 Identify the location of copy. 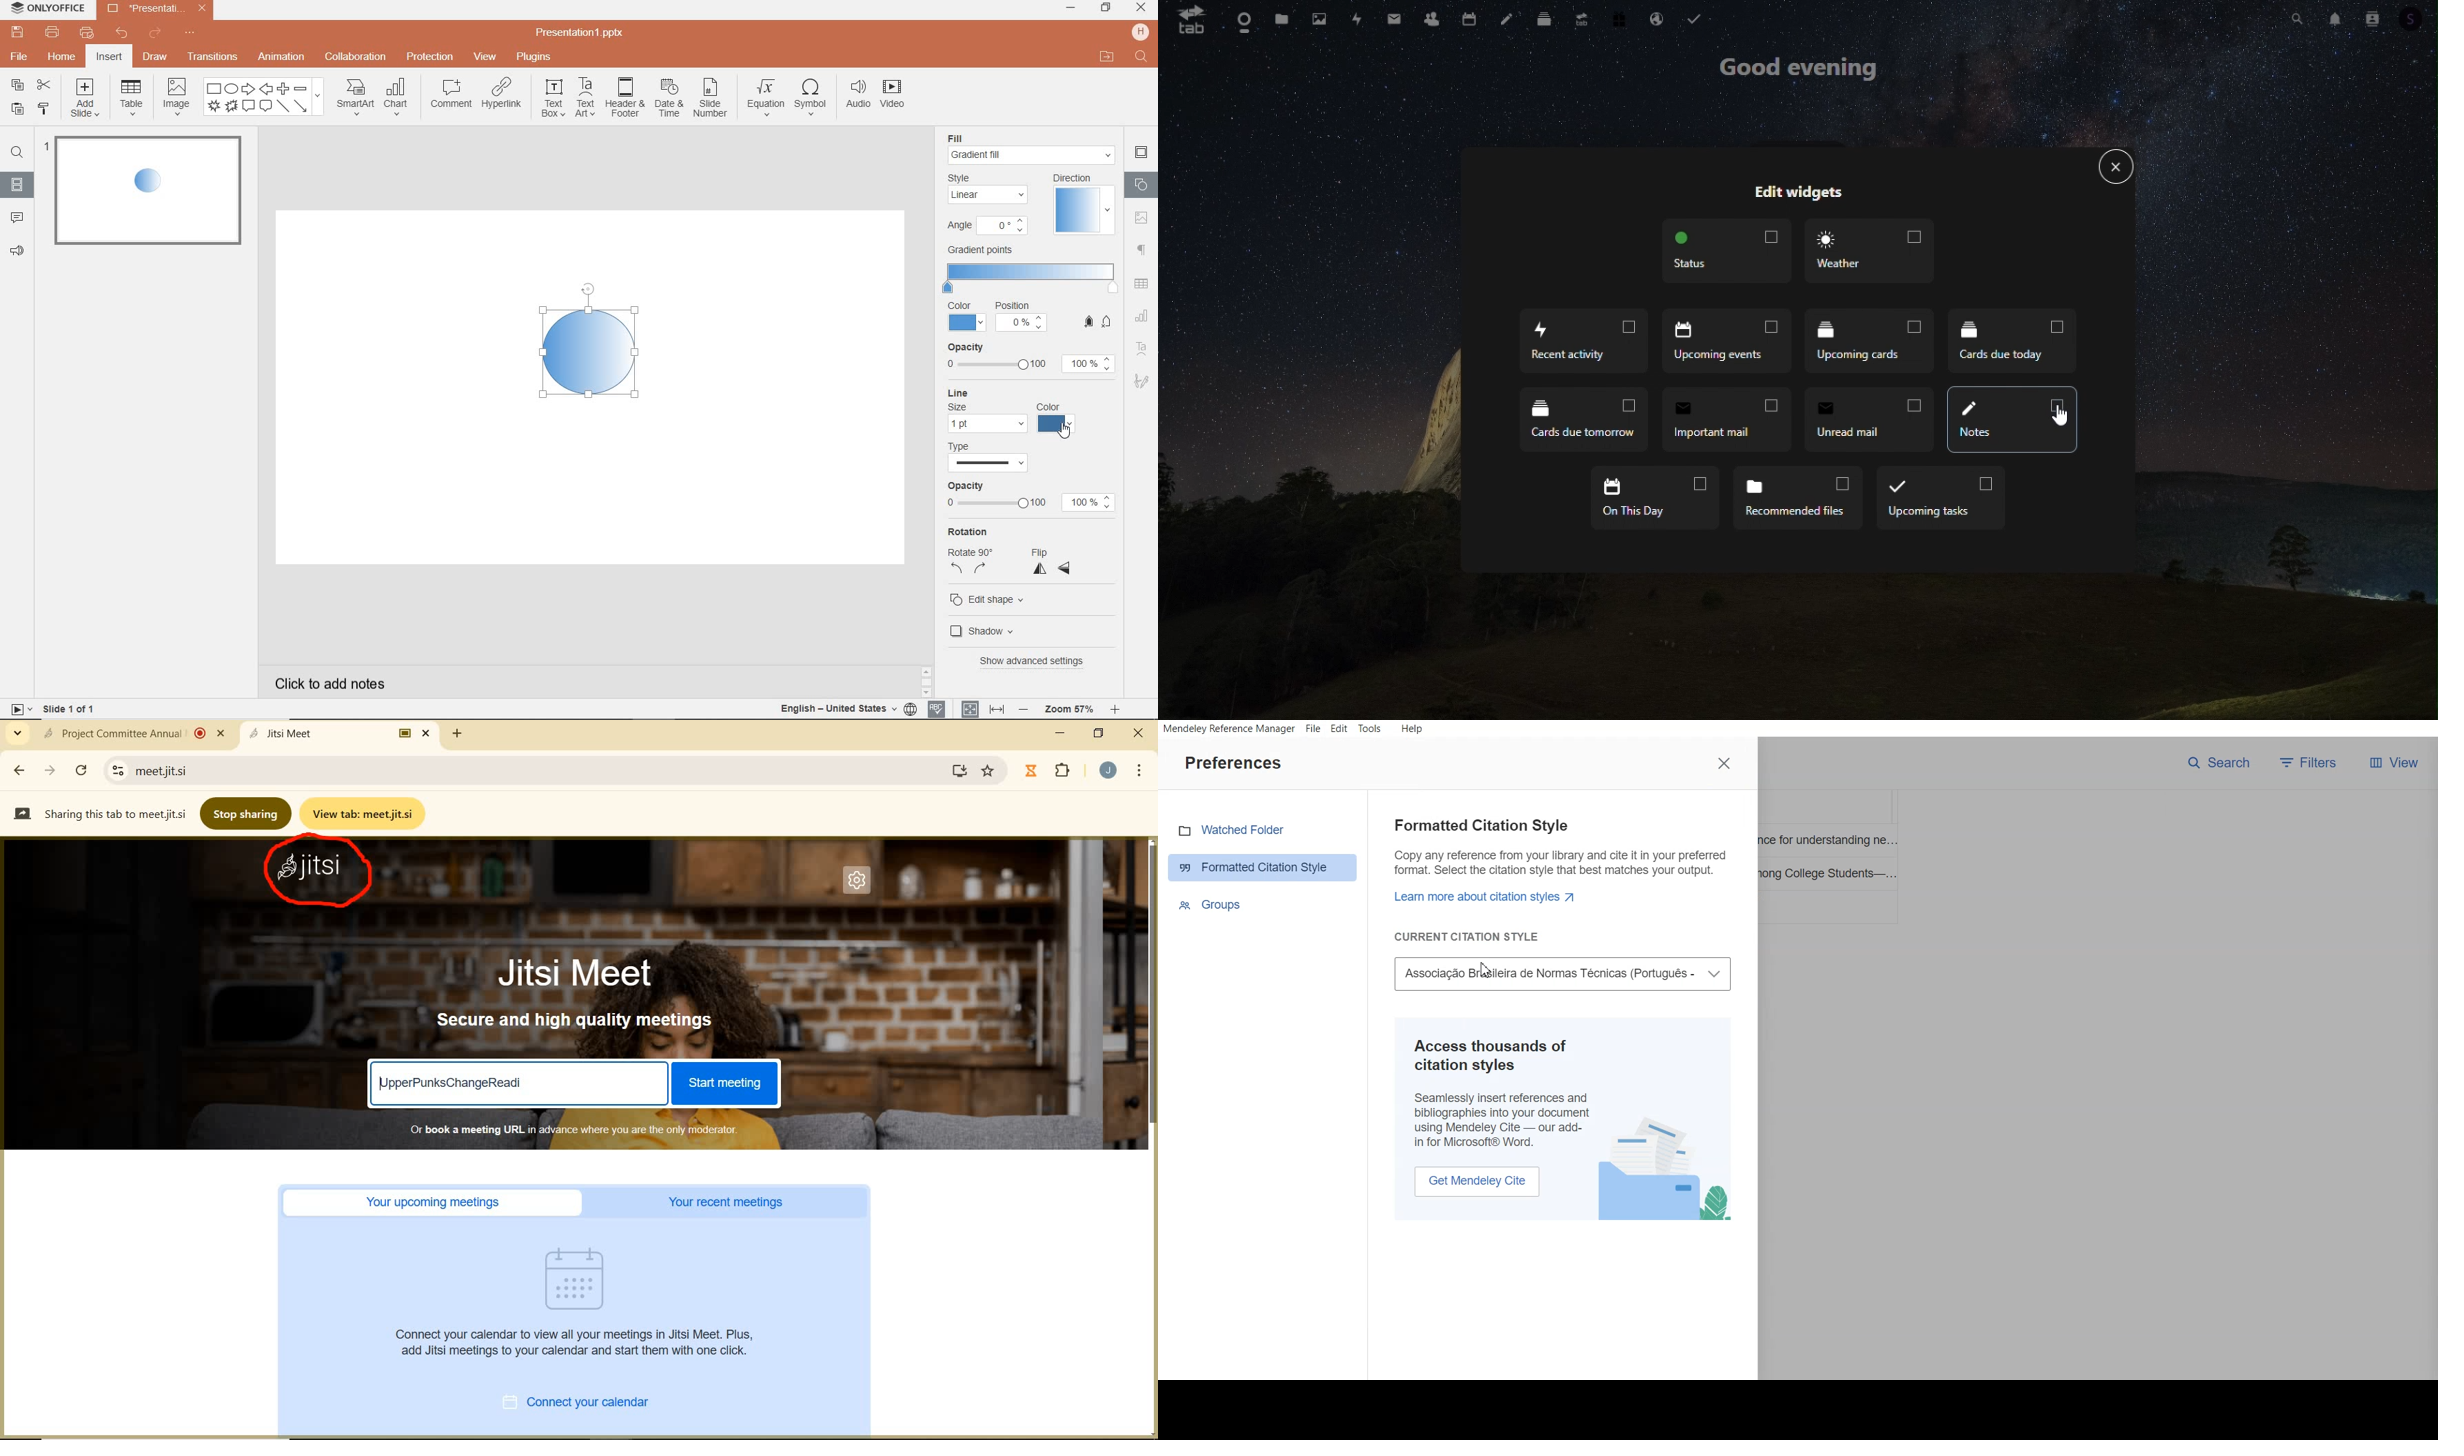
(19, 86).